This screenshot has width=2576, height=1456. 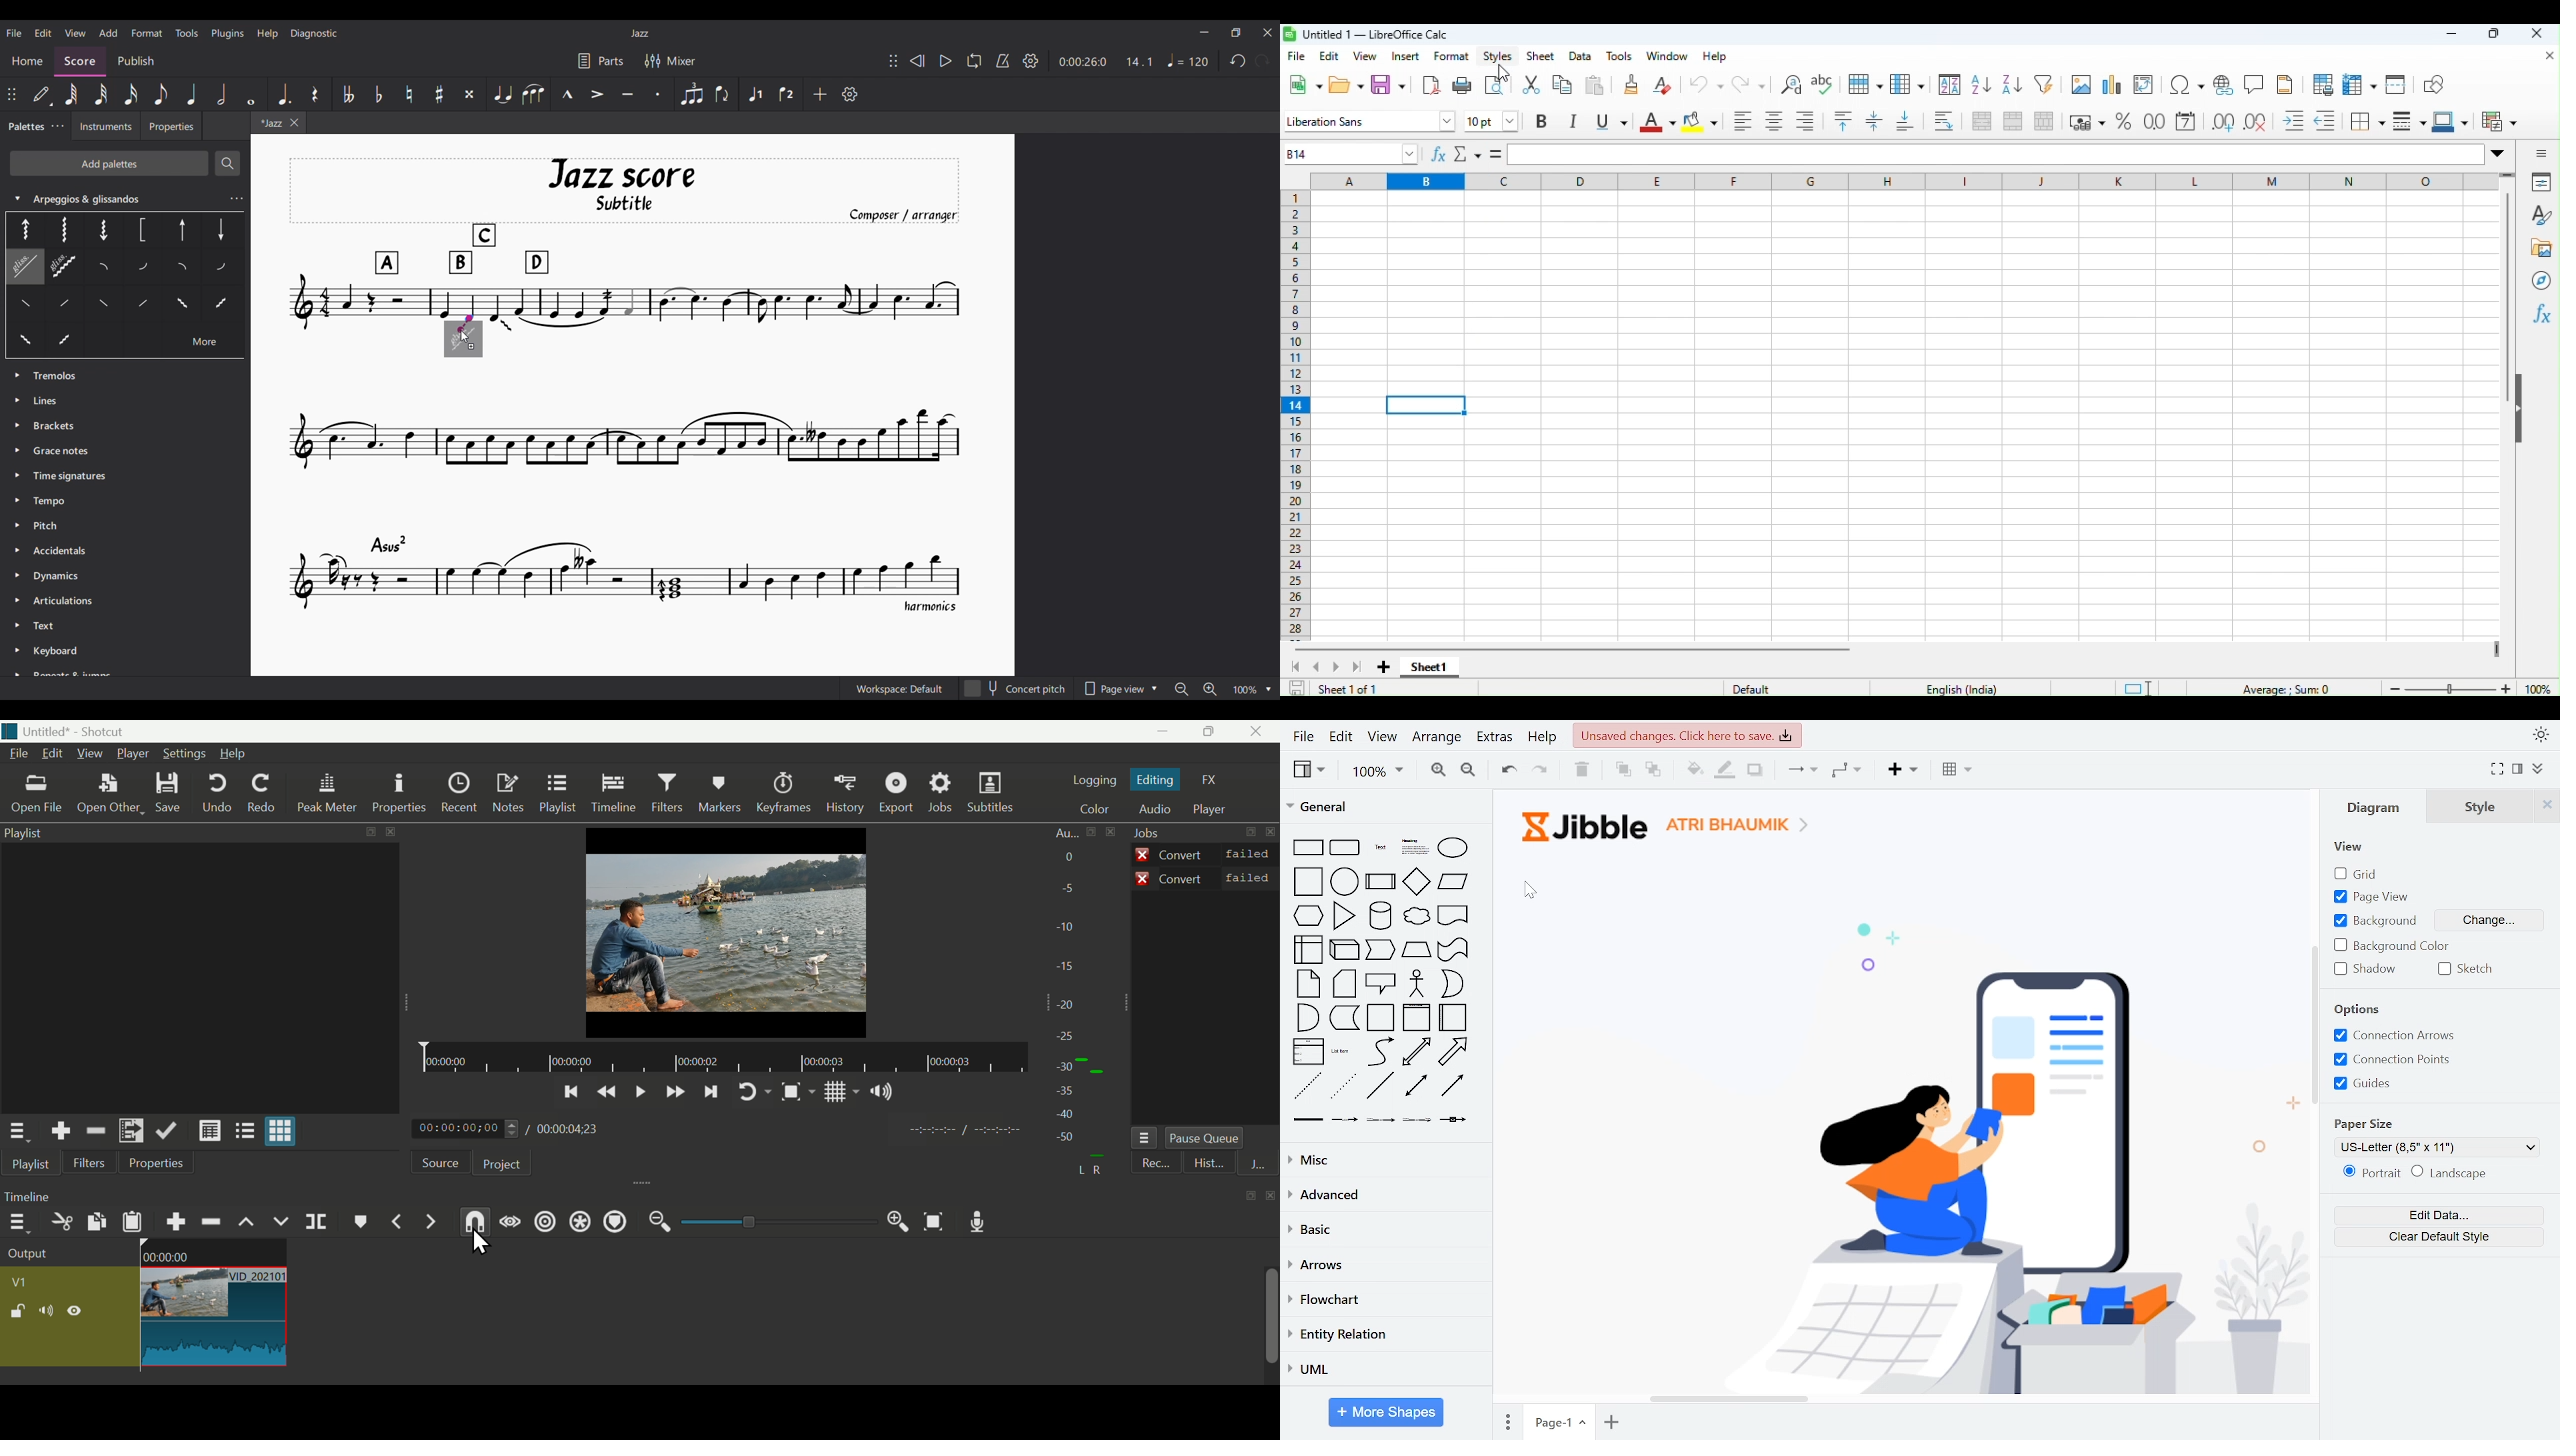 I want to click on fill line, so click(x=1726, y=771).